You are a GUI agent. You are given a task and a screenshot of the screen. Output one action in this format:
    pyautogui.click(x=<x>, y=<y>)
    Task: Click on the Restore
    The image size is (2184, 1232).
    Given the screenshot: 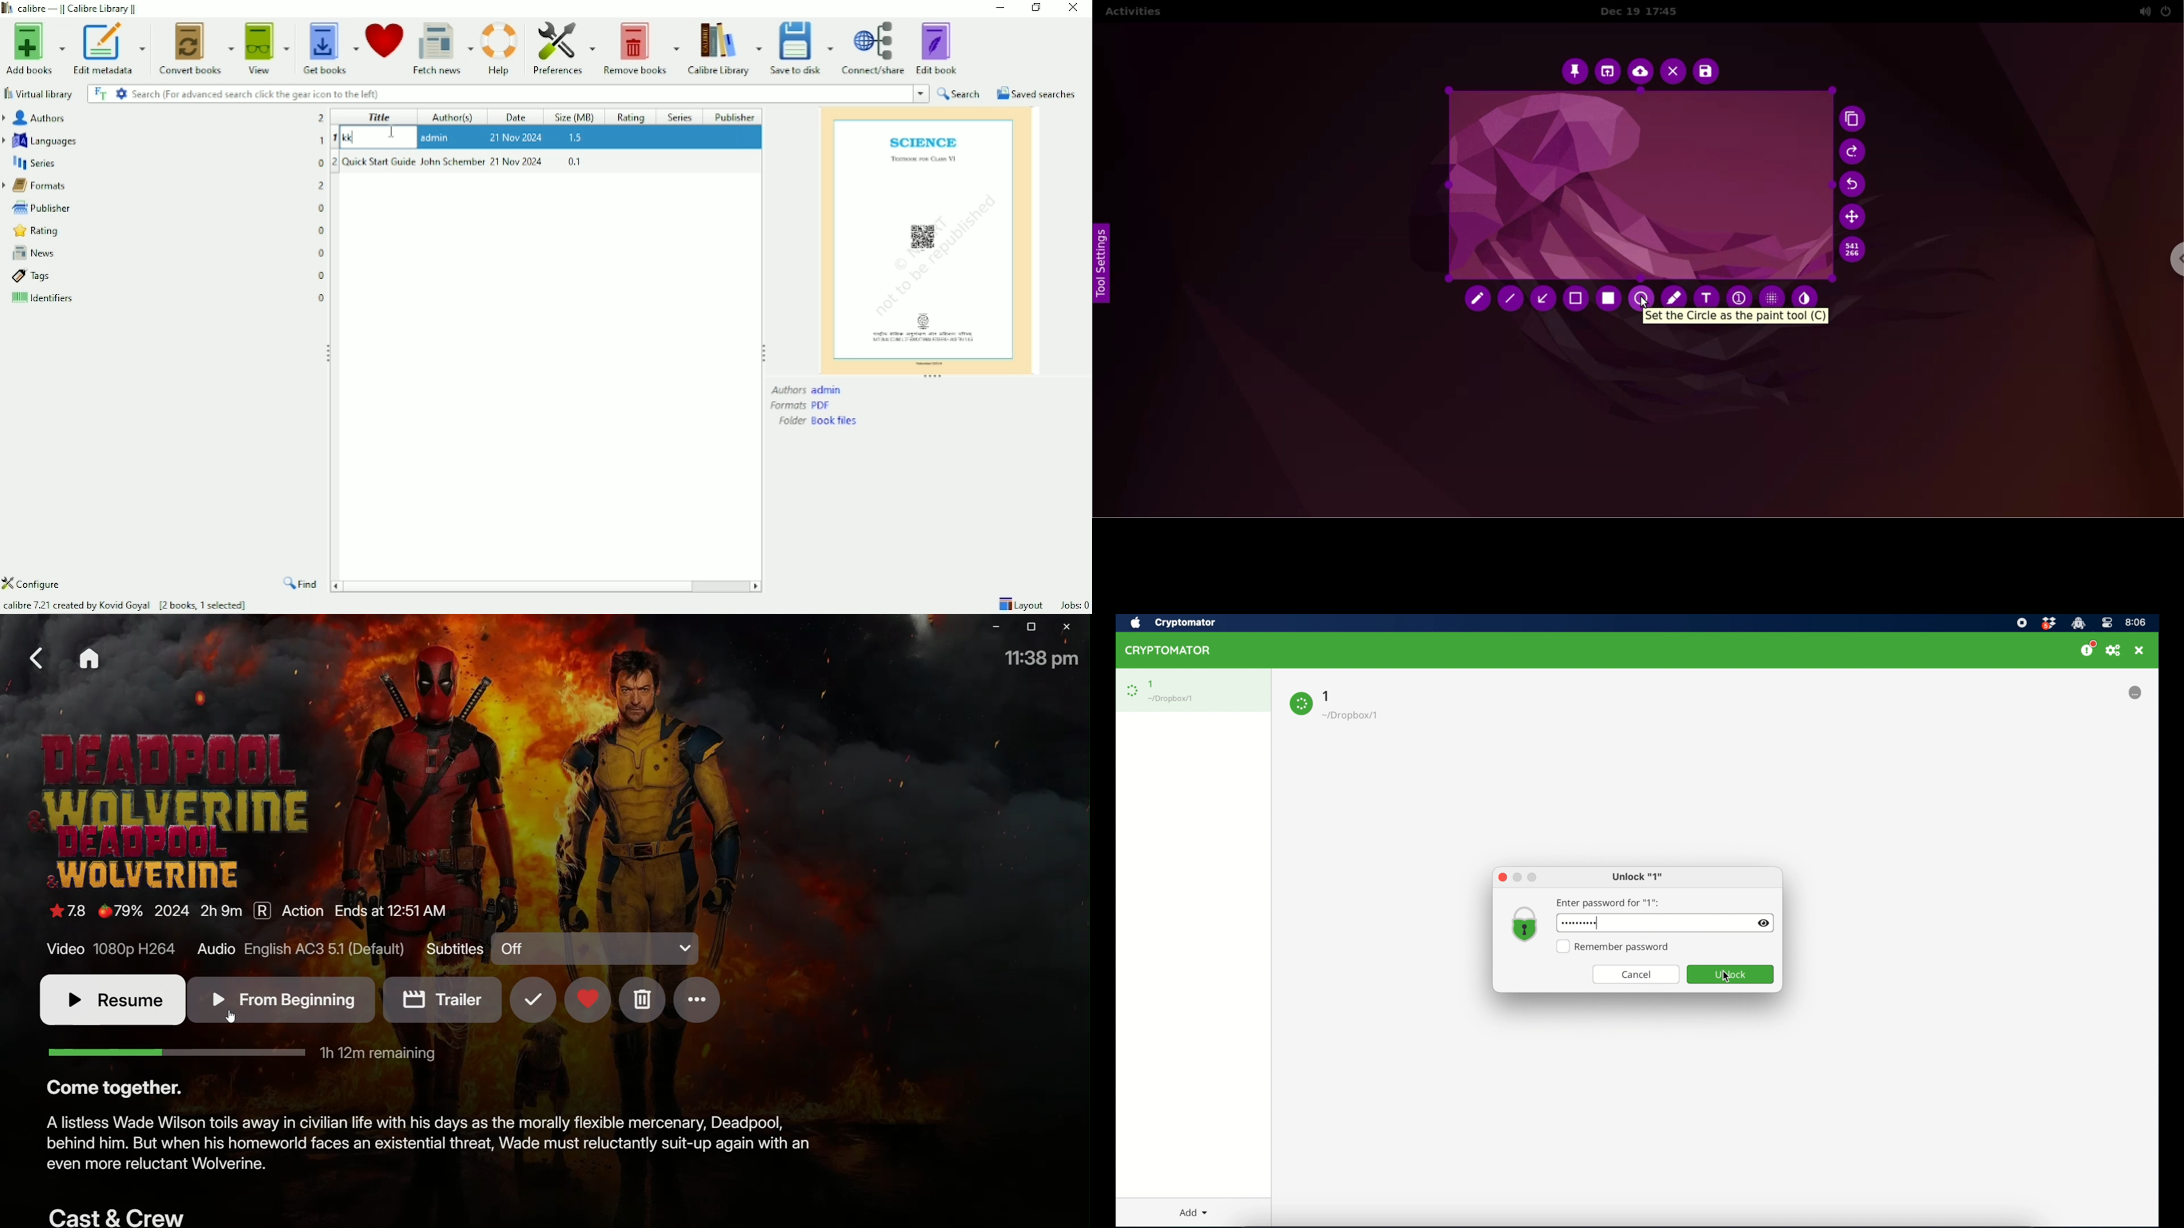 What is the action you would take?
    pyautogui.click(x=1027, y=627)
    